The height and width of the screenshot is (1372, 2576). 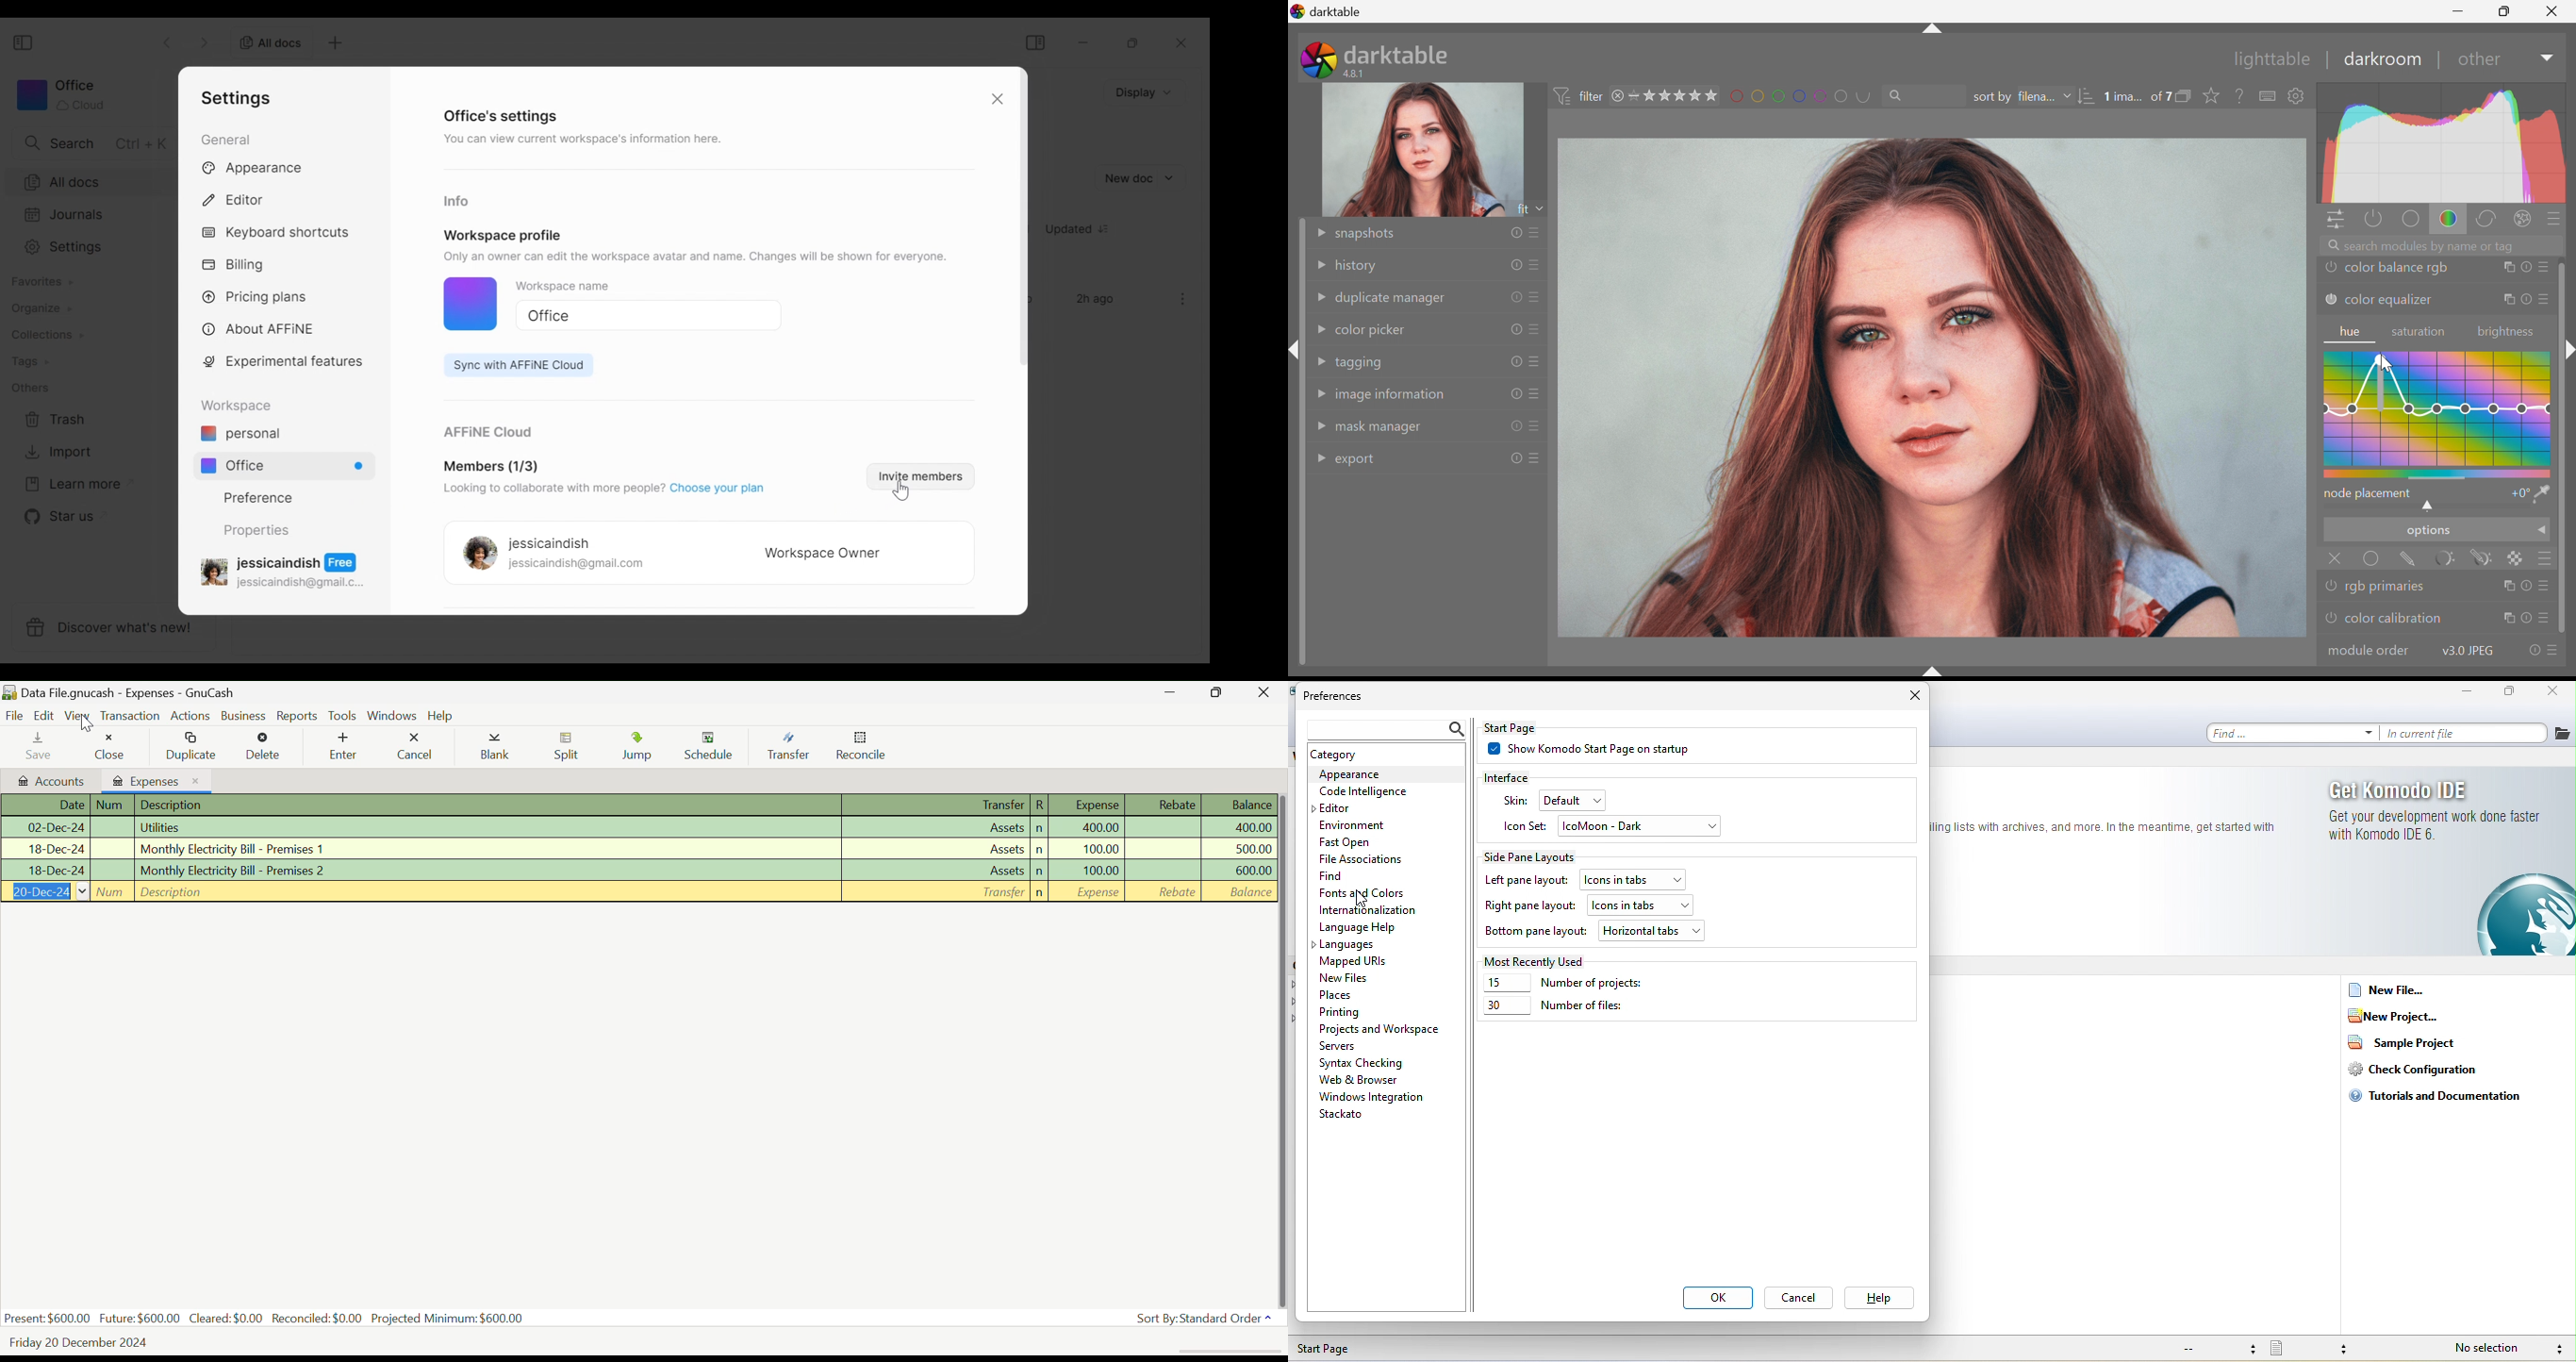 What do you see at coordinates (1237, 872) in the screenshot?
I see `Amount` at bounding box center [1237, 872].